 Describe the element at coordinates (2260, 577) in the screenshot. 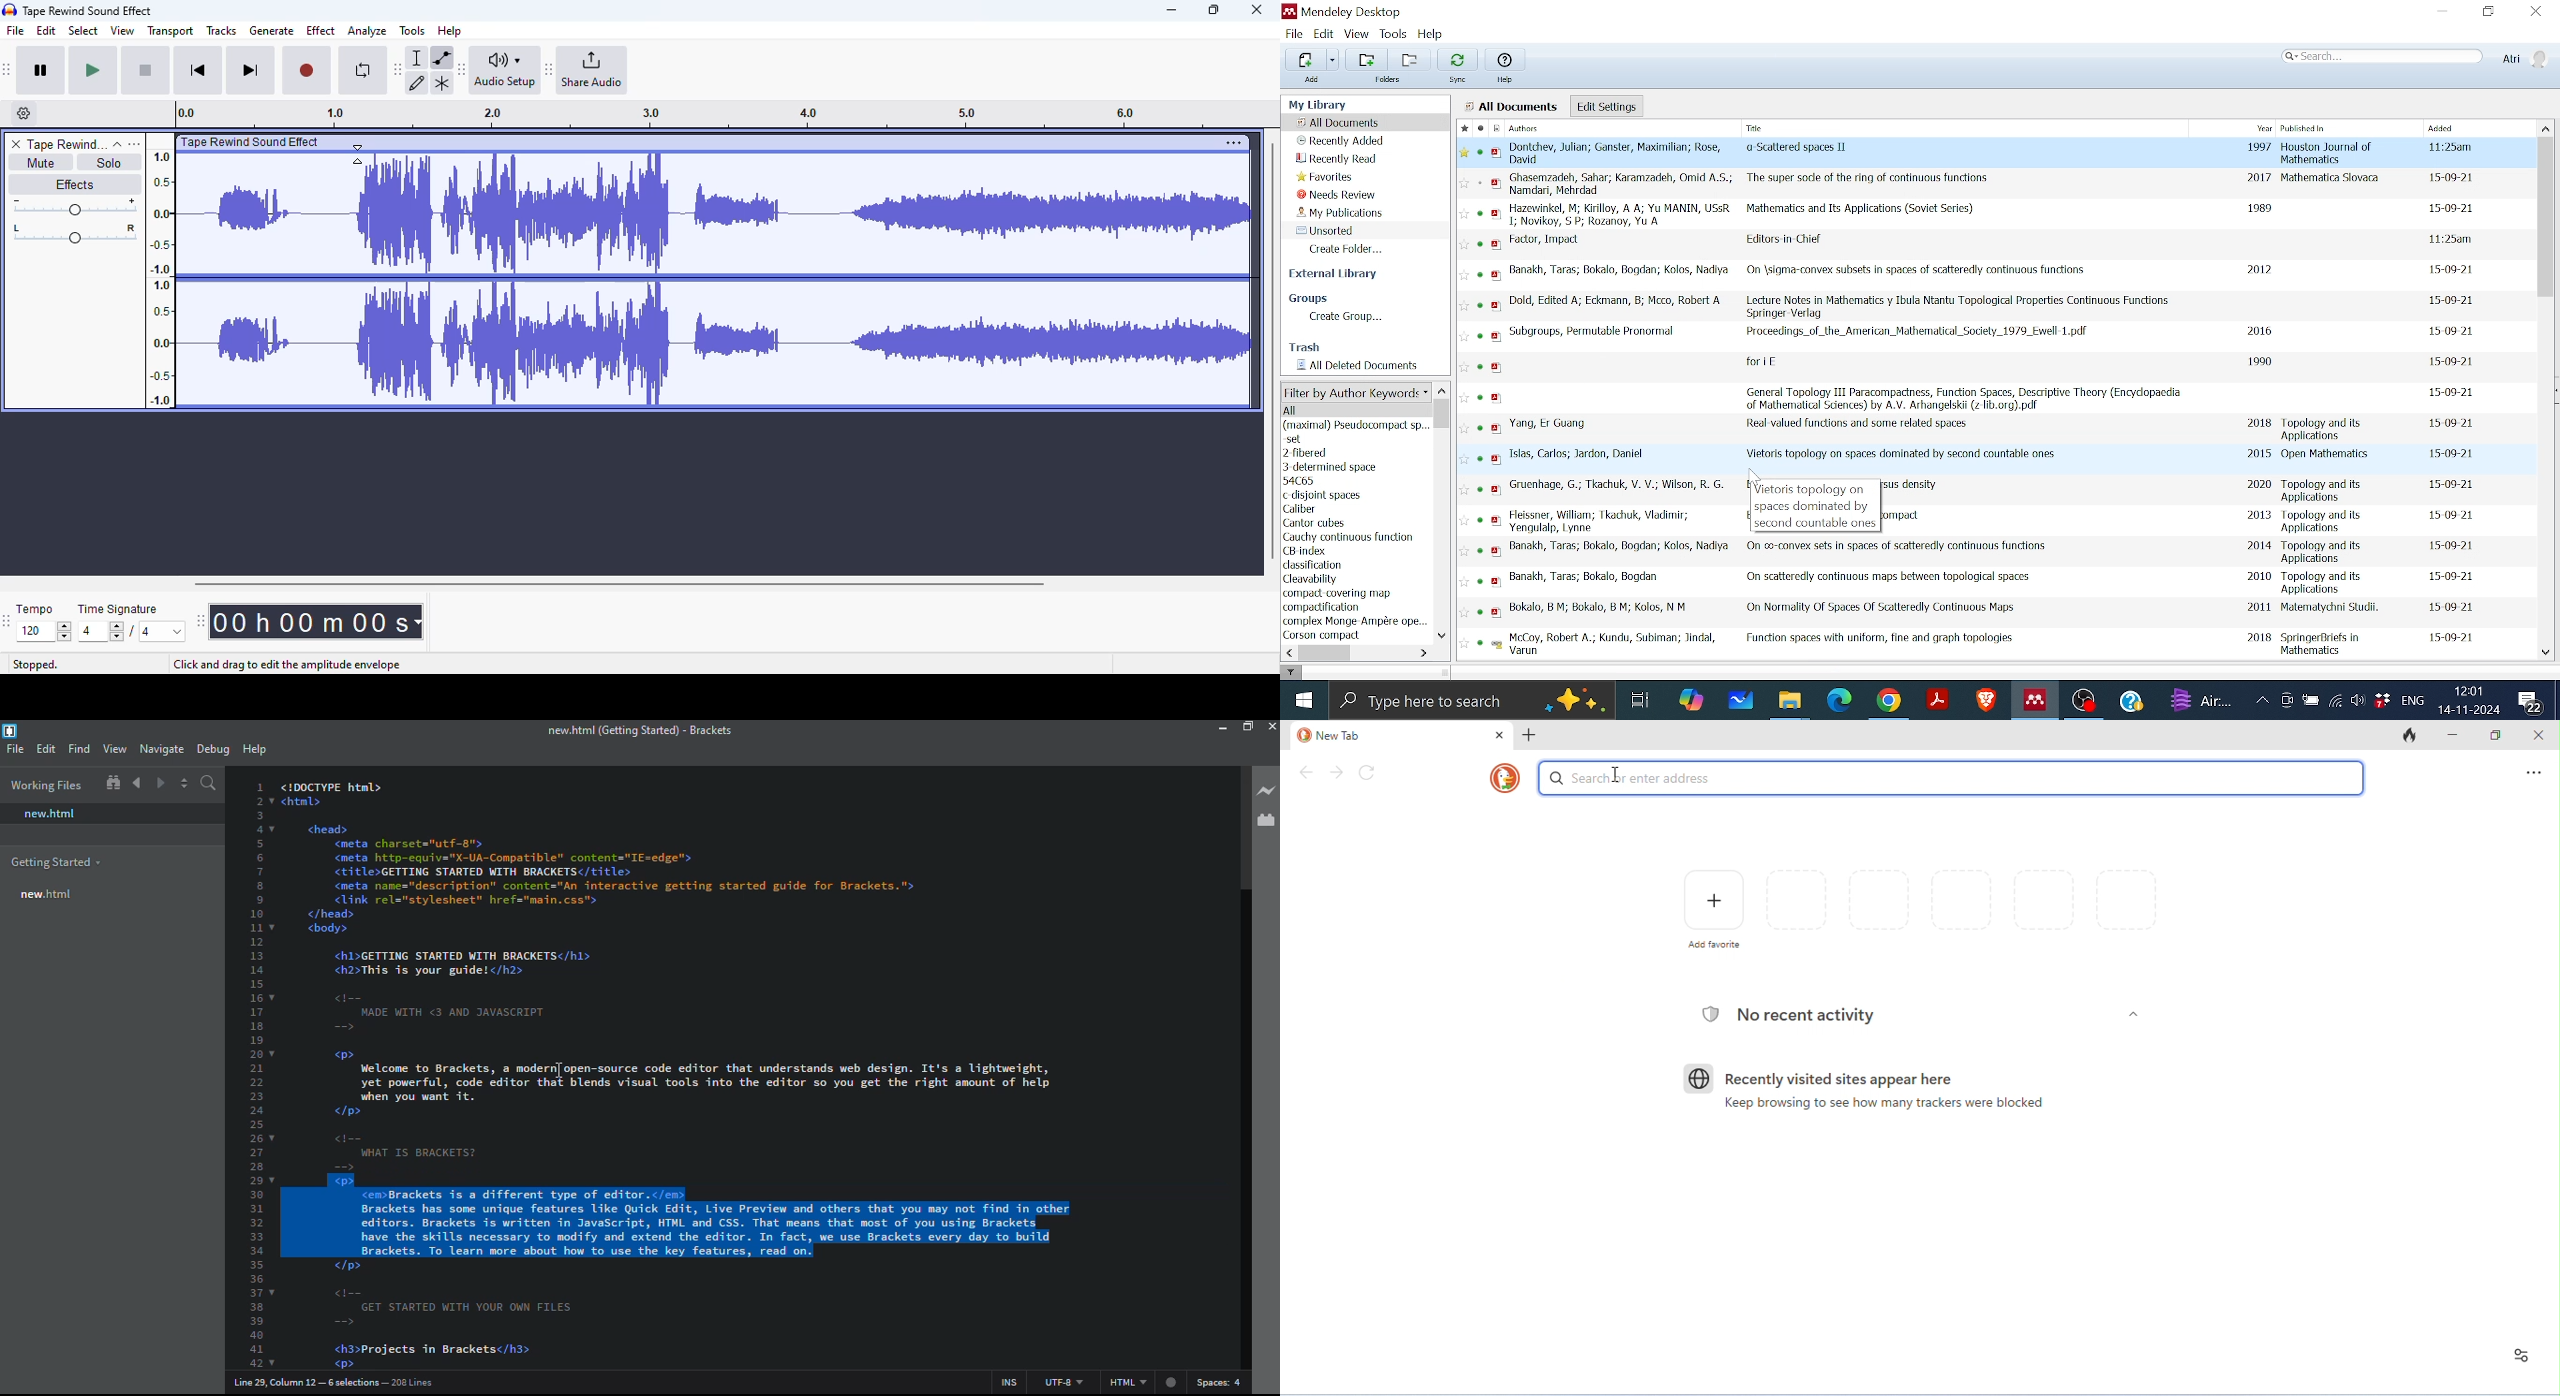

I see `2010` at that location.